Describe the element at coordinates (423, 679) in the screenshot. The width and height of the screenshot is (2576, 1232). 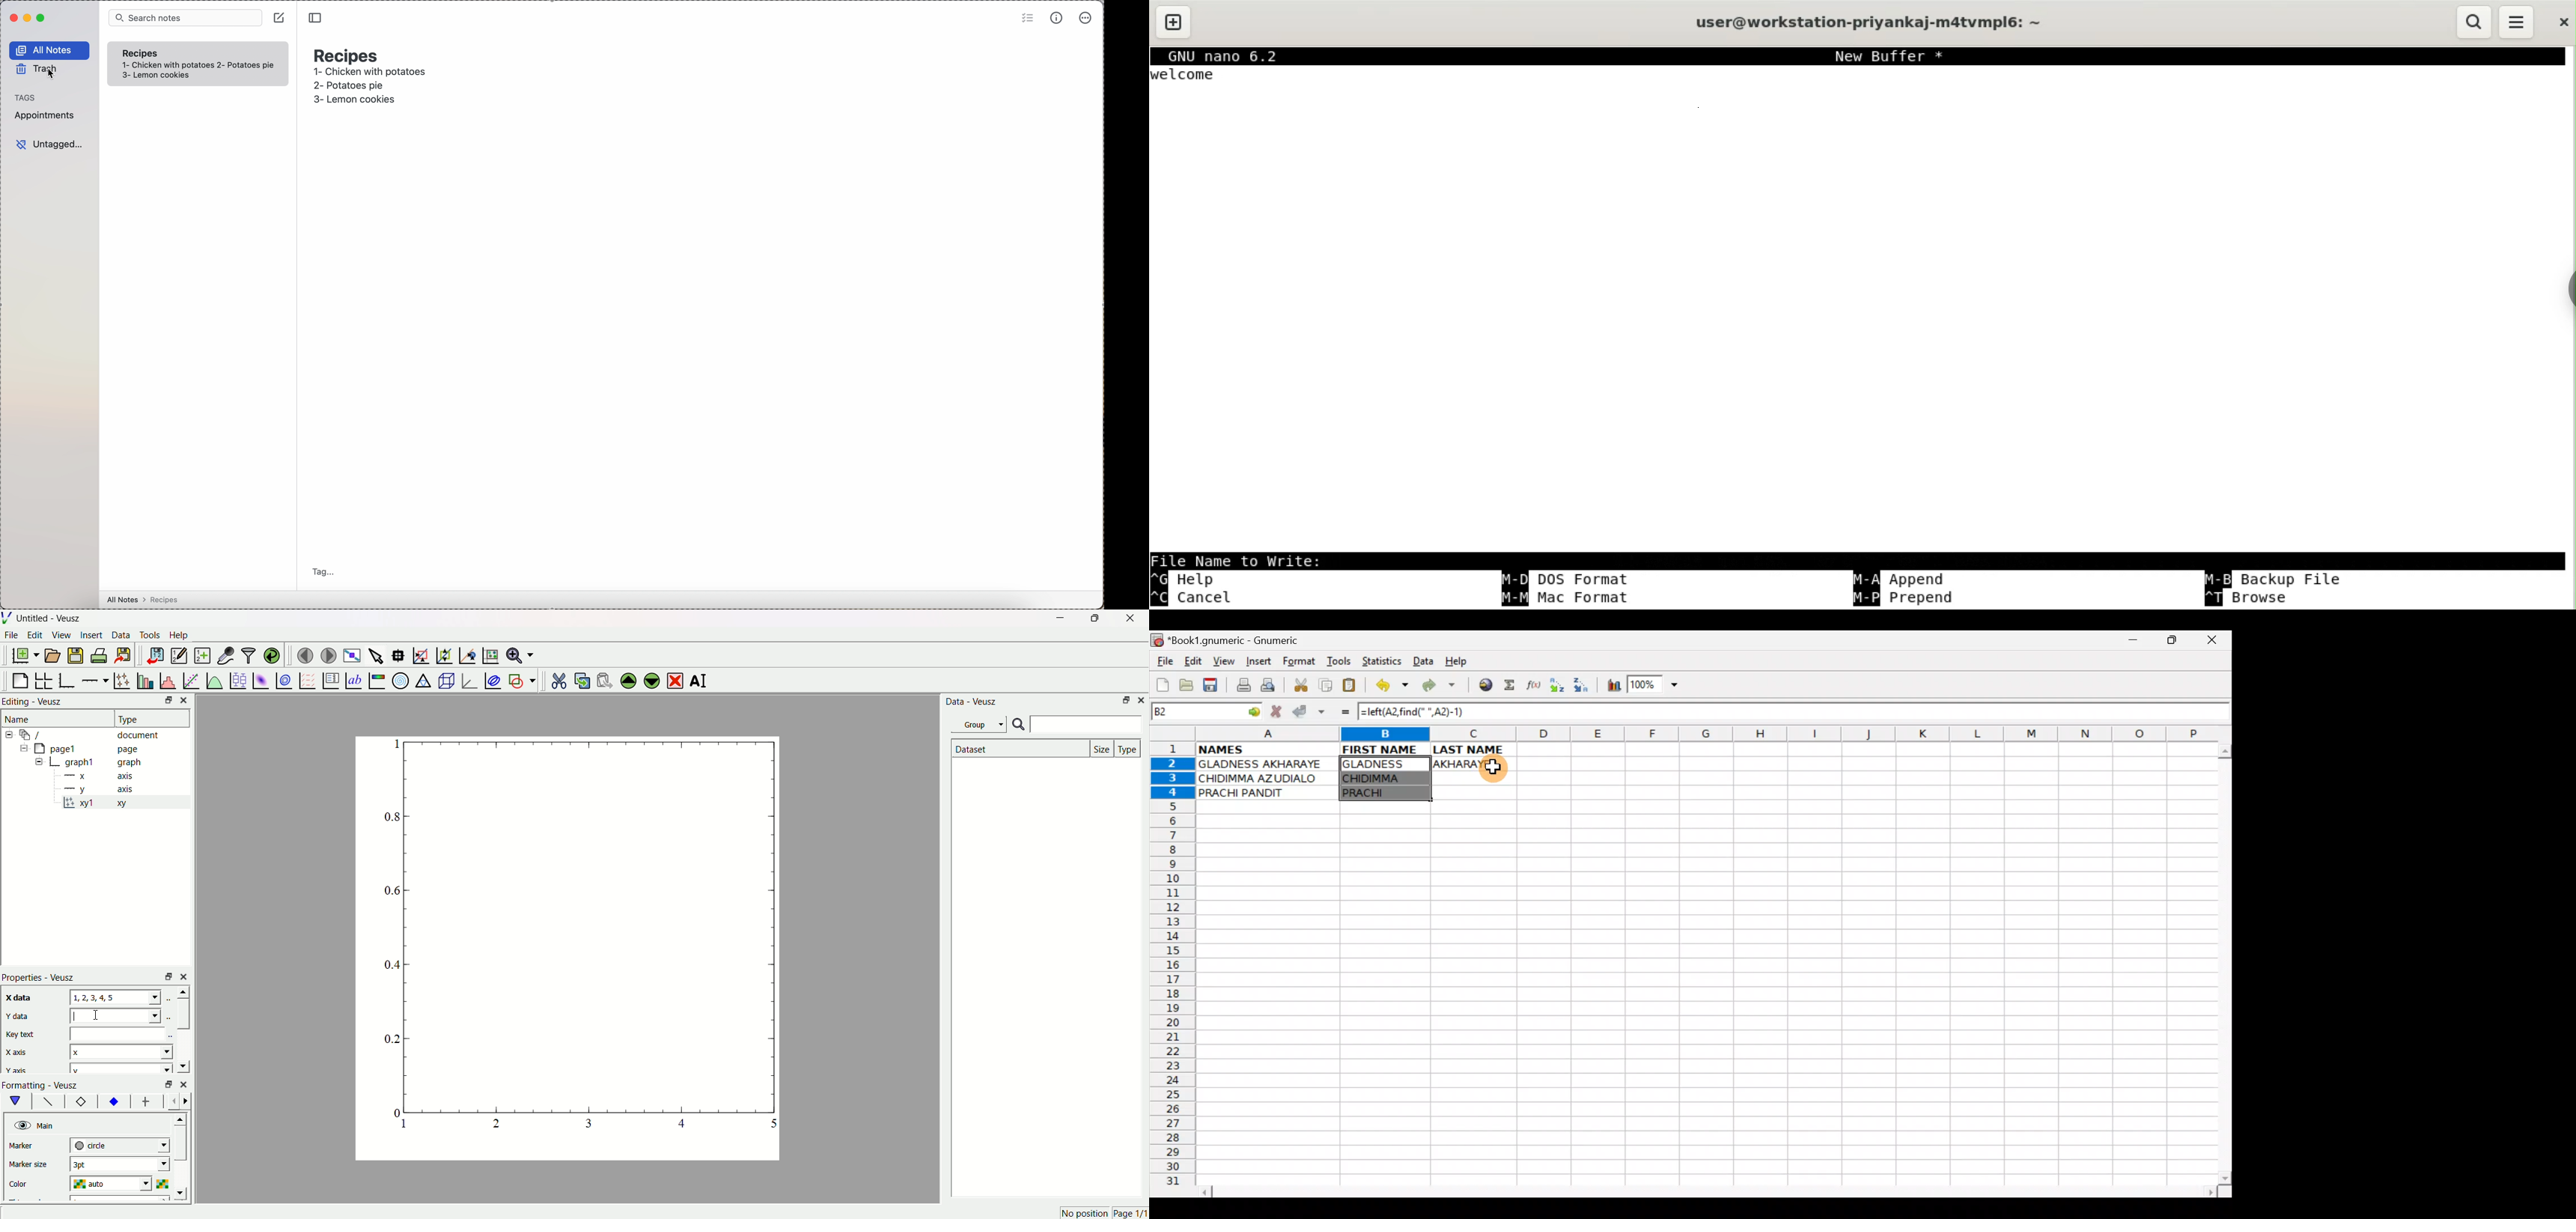
I see `ternary graphs` at that location.